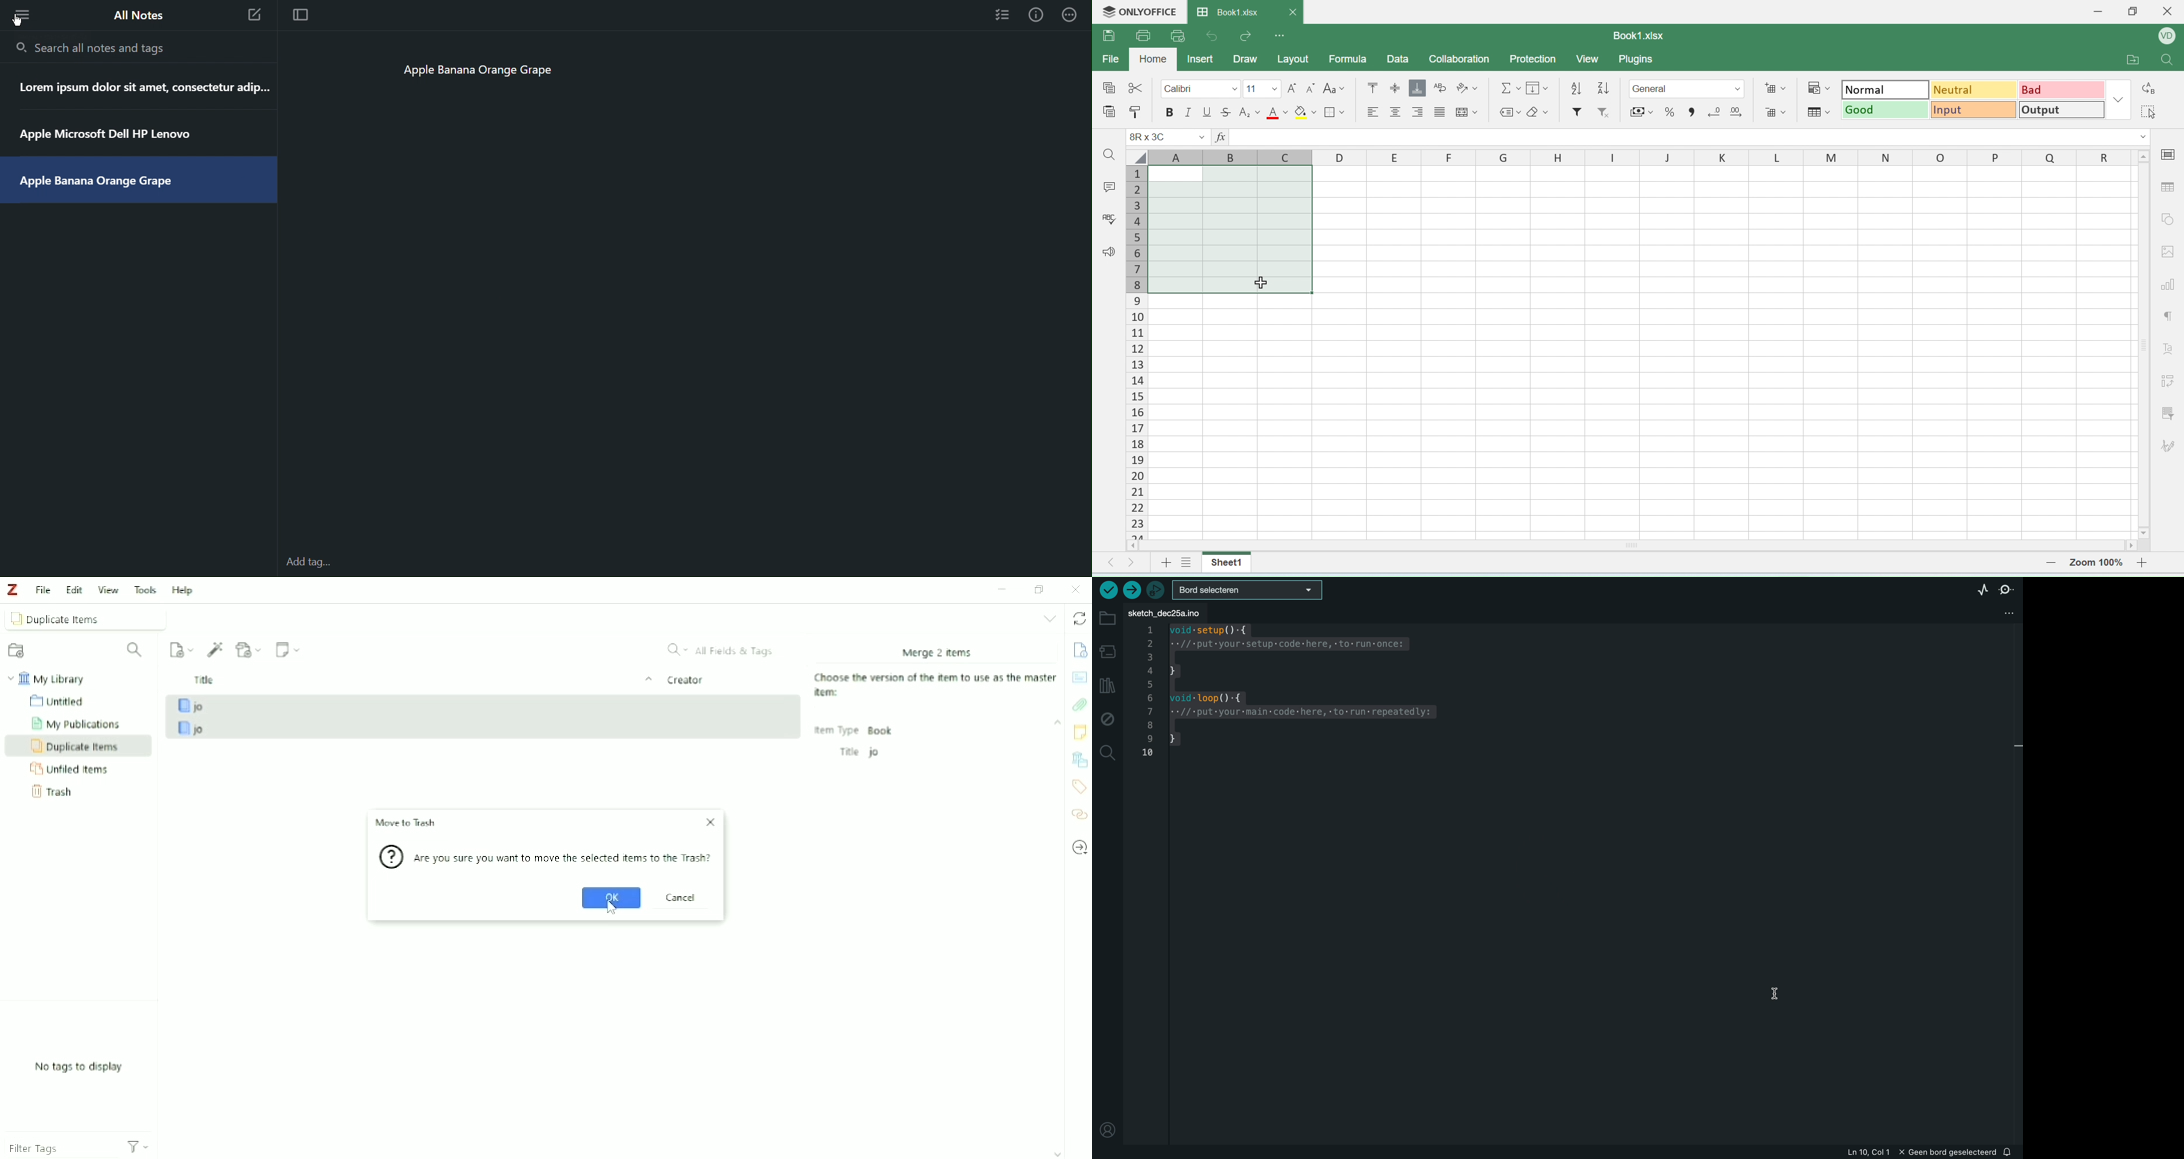  What do you see at coordinates (1263, 89) in the screenshot?
I see `font size` at bounding box center [1263, 89].